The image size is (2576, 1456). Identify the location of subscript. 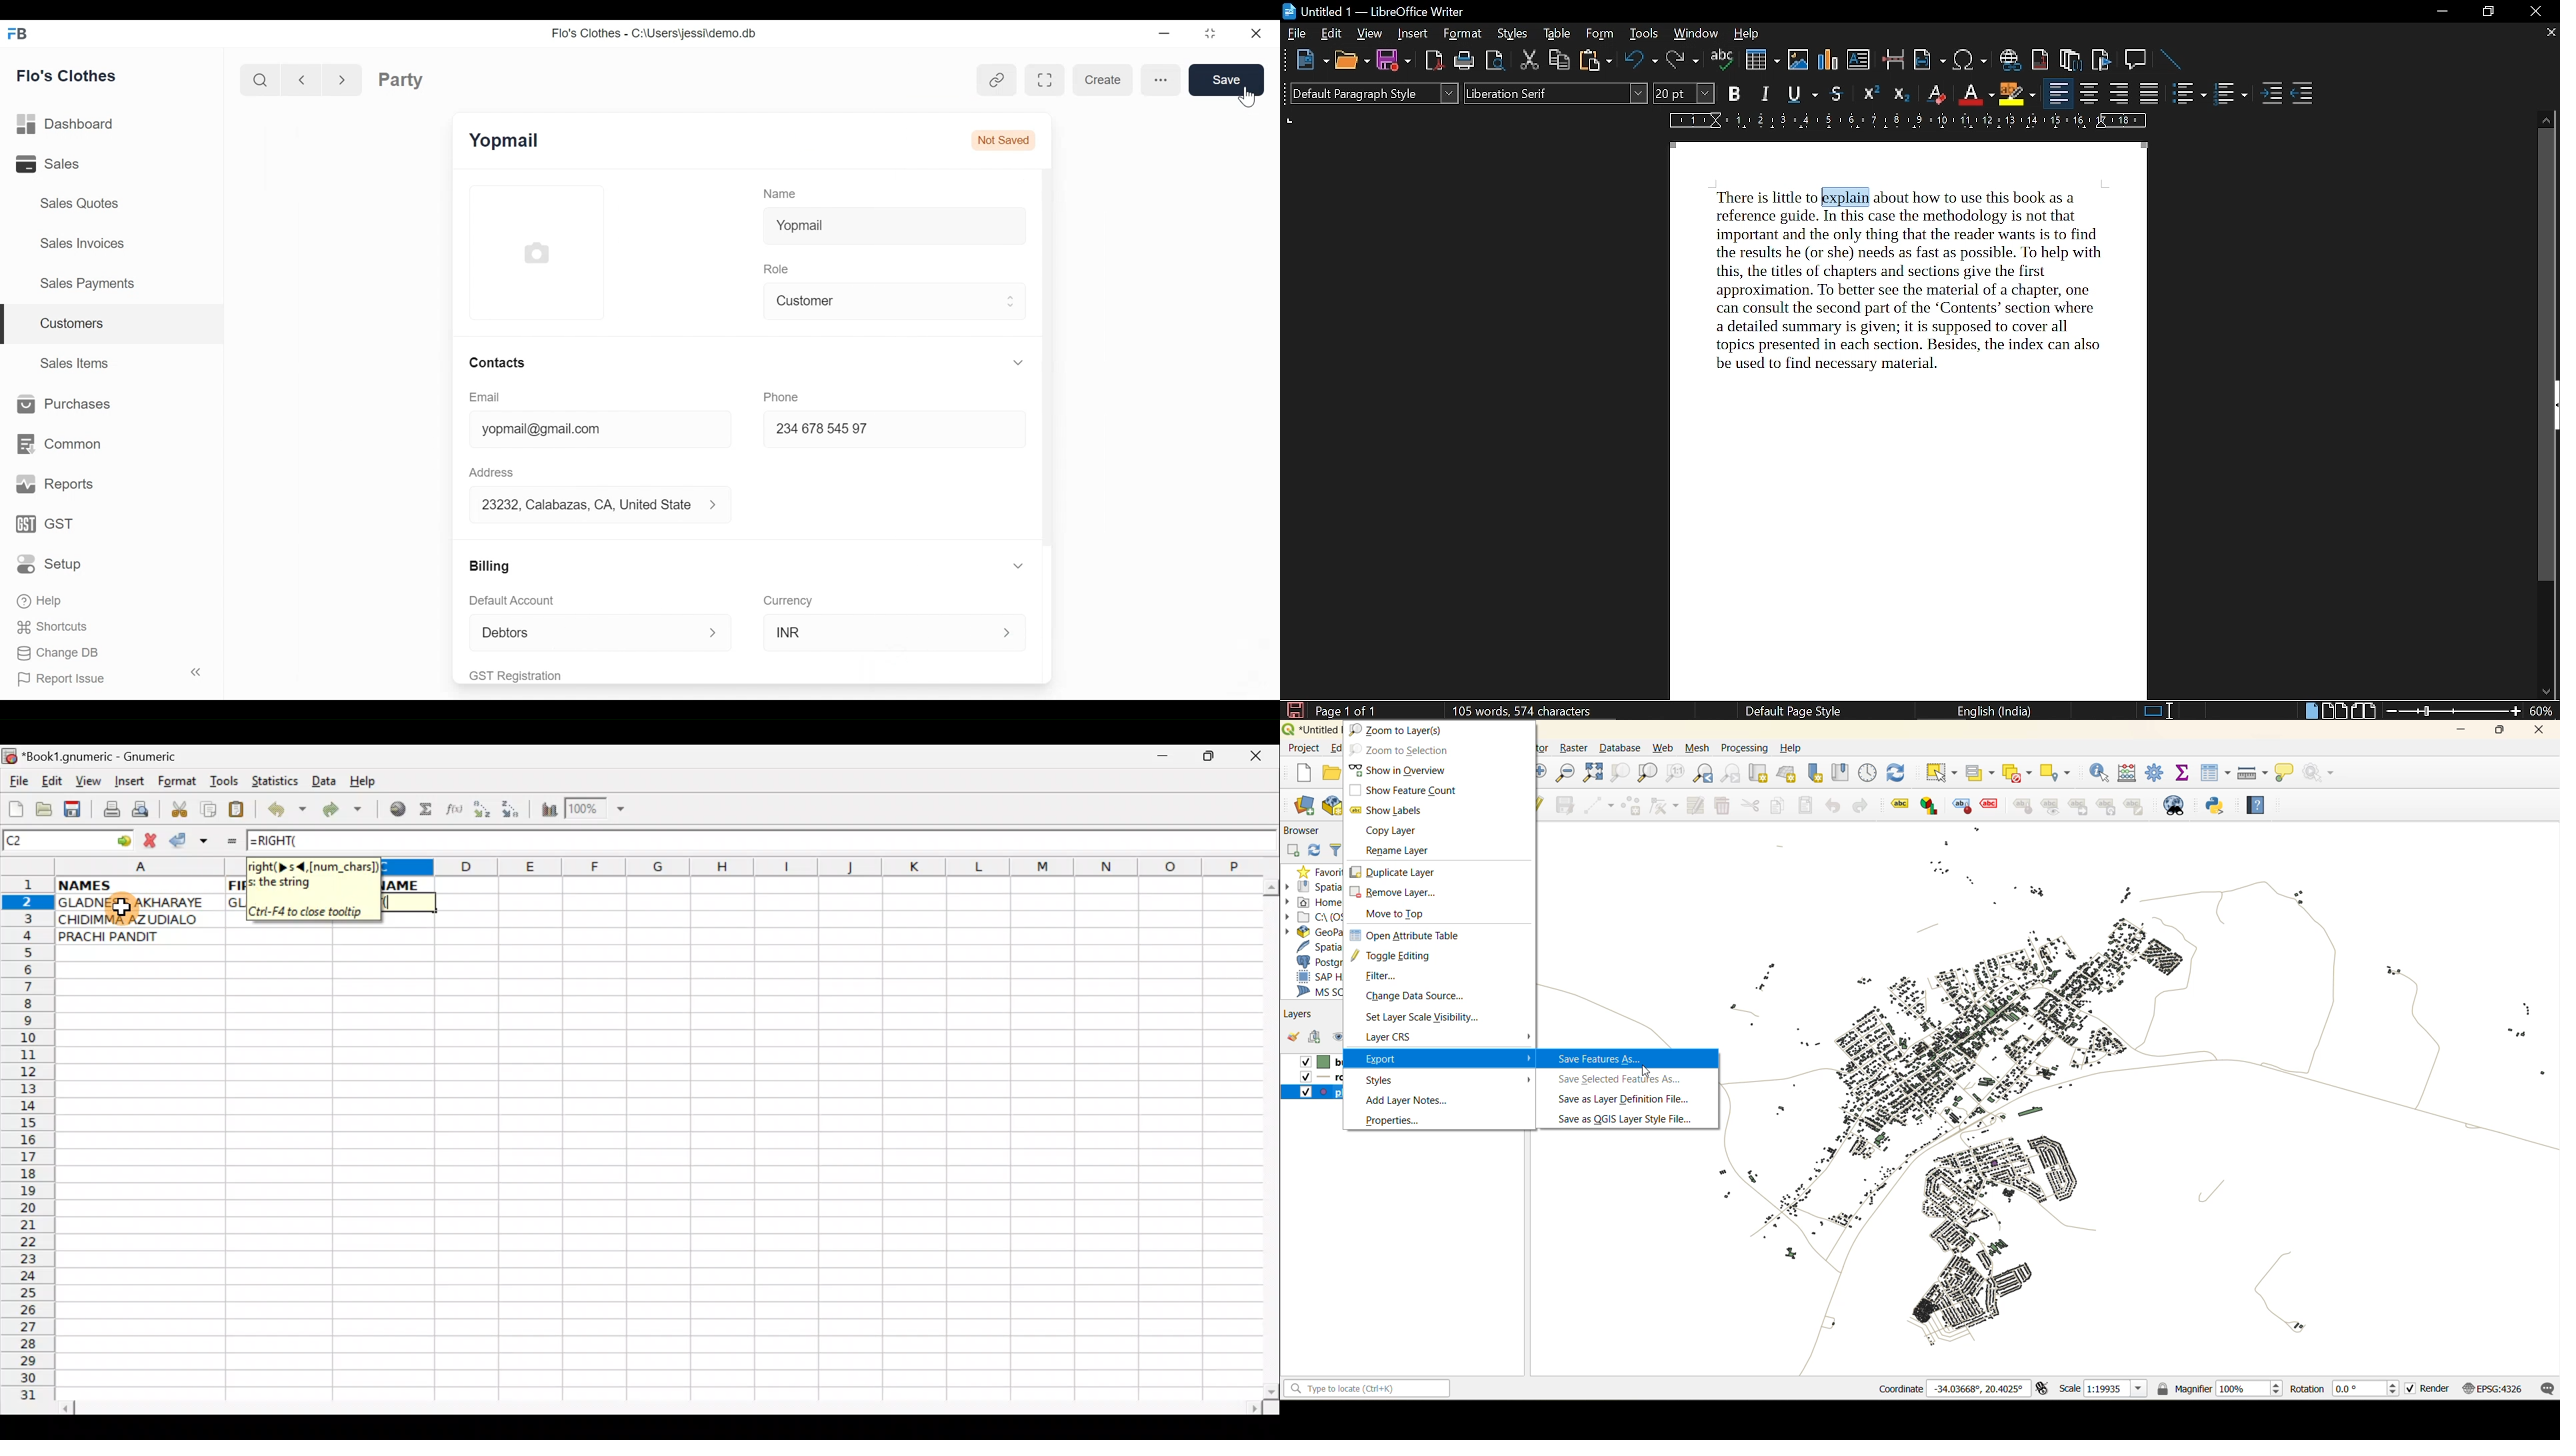
(1901, 95).